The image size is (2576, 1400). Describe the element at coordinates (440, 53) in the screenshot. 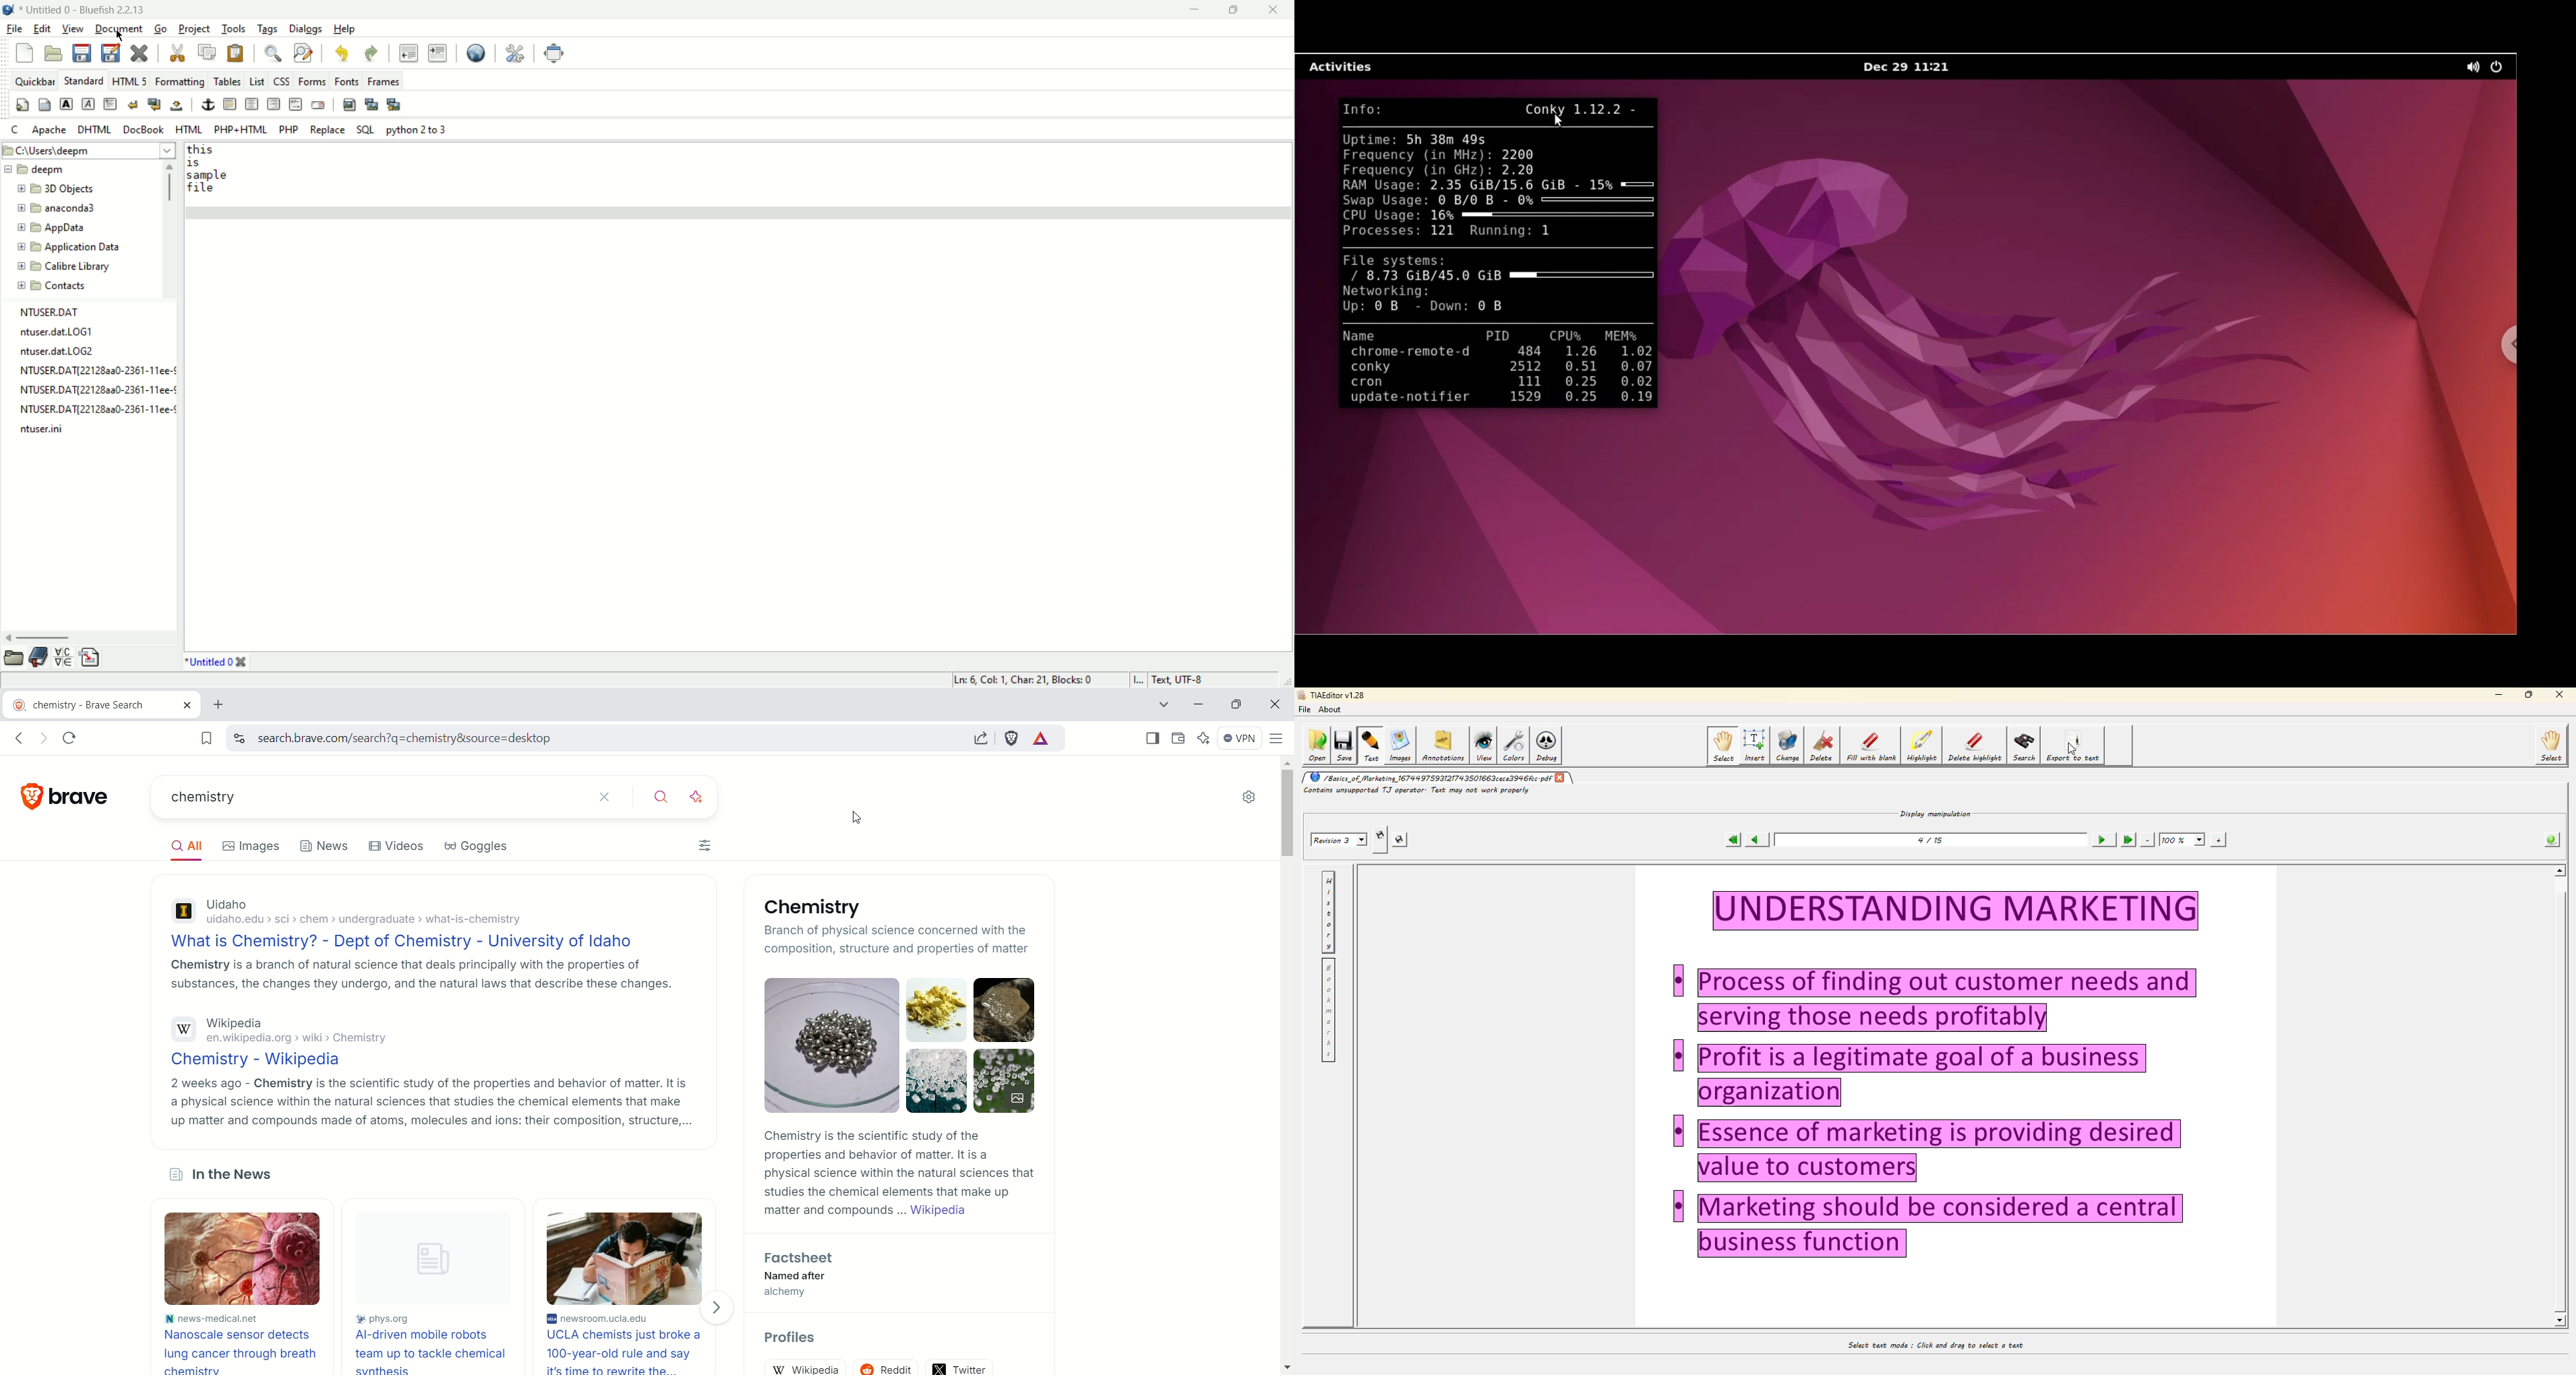

I see `indent` at that location.